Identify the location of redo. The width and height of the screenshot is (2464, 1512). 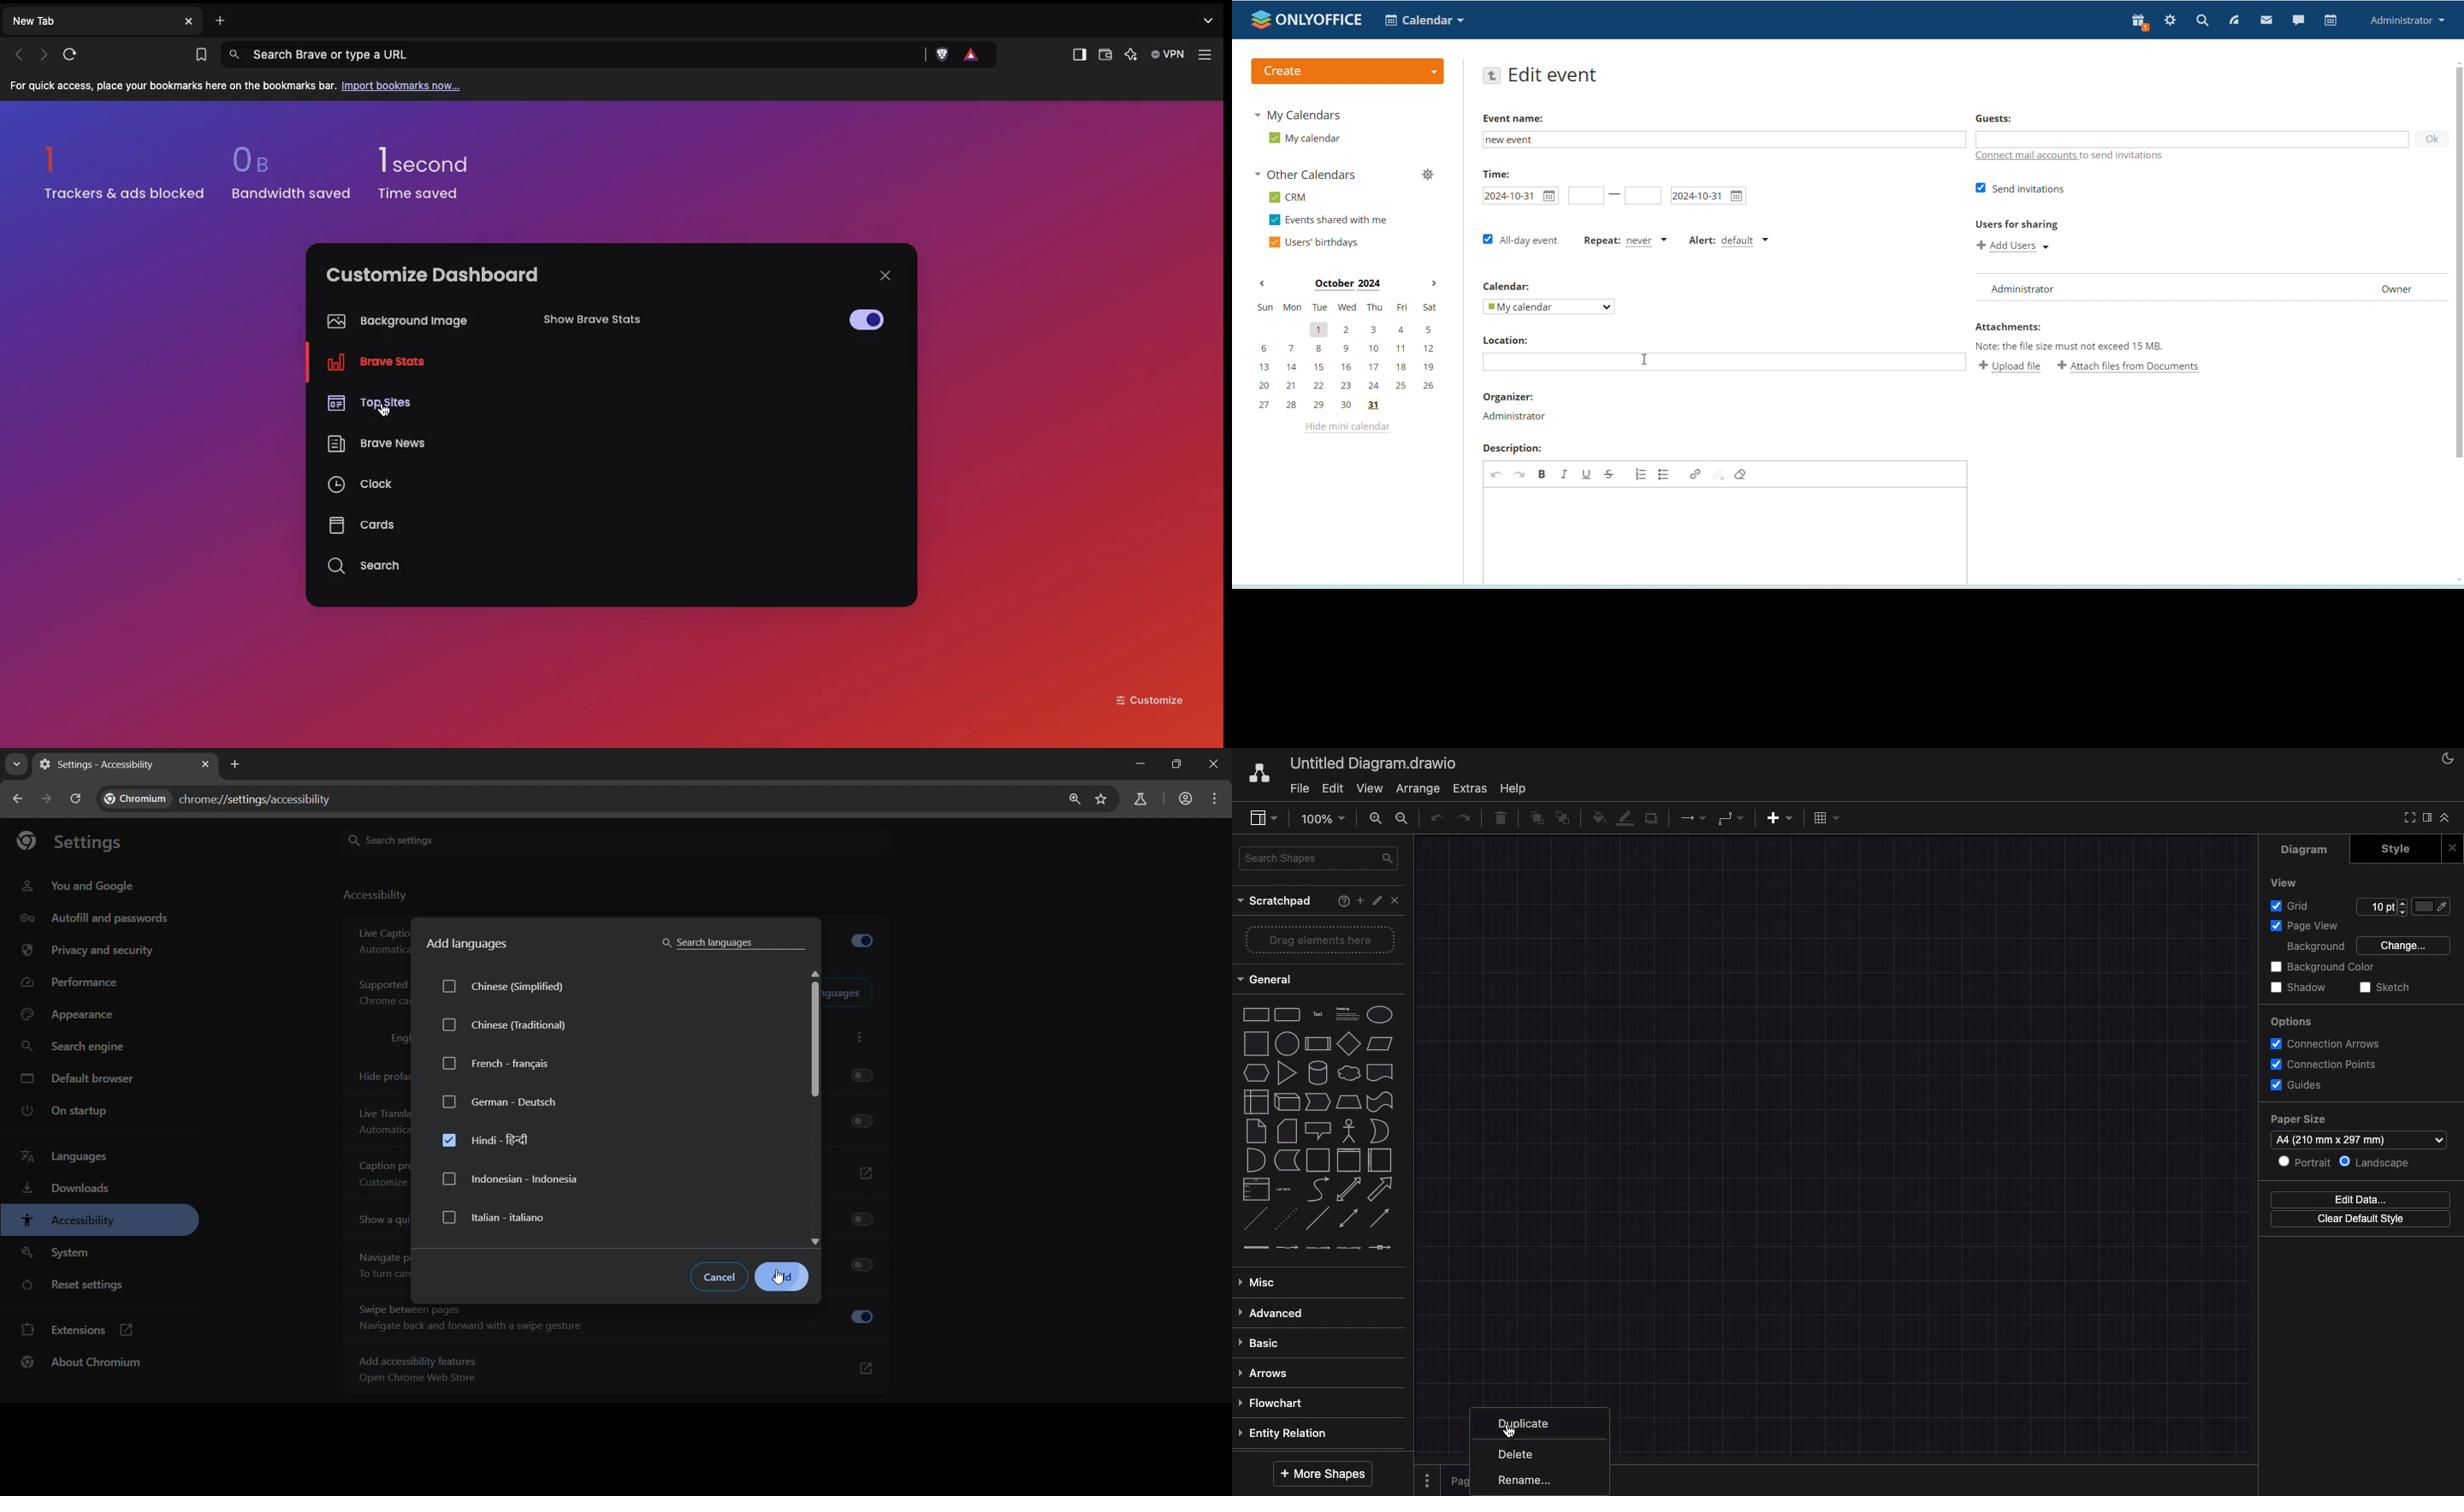
(1519, 474).